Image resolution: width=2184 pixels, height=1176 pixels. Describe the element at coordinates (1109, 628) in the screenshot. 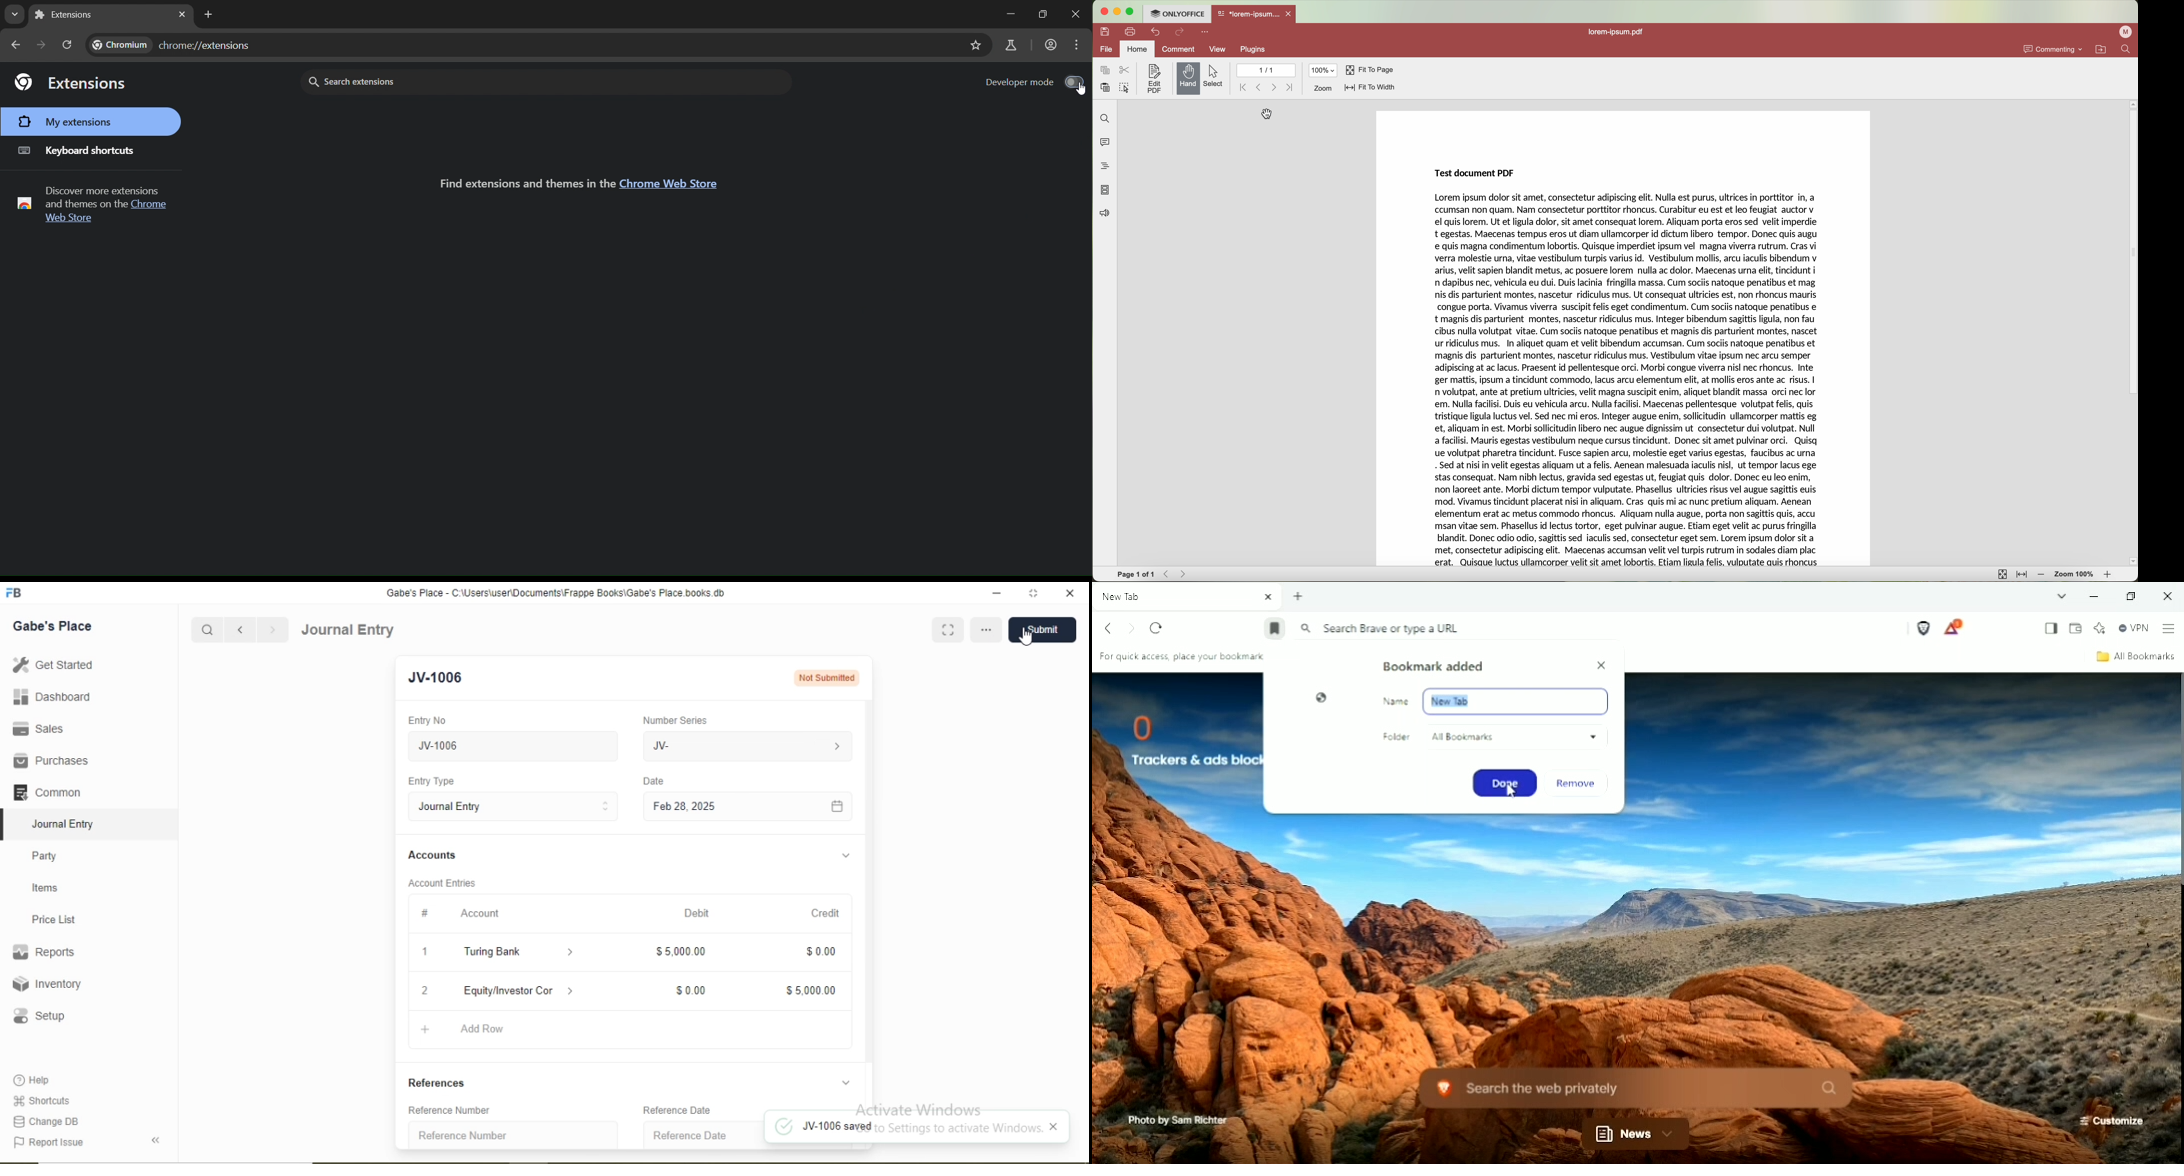

I see `Click to go back` at that location.